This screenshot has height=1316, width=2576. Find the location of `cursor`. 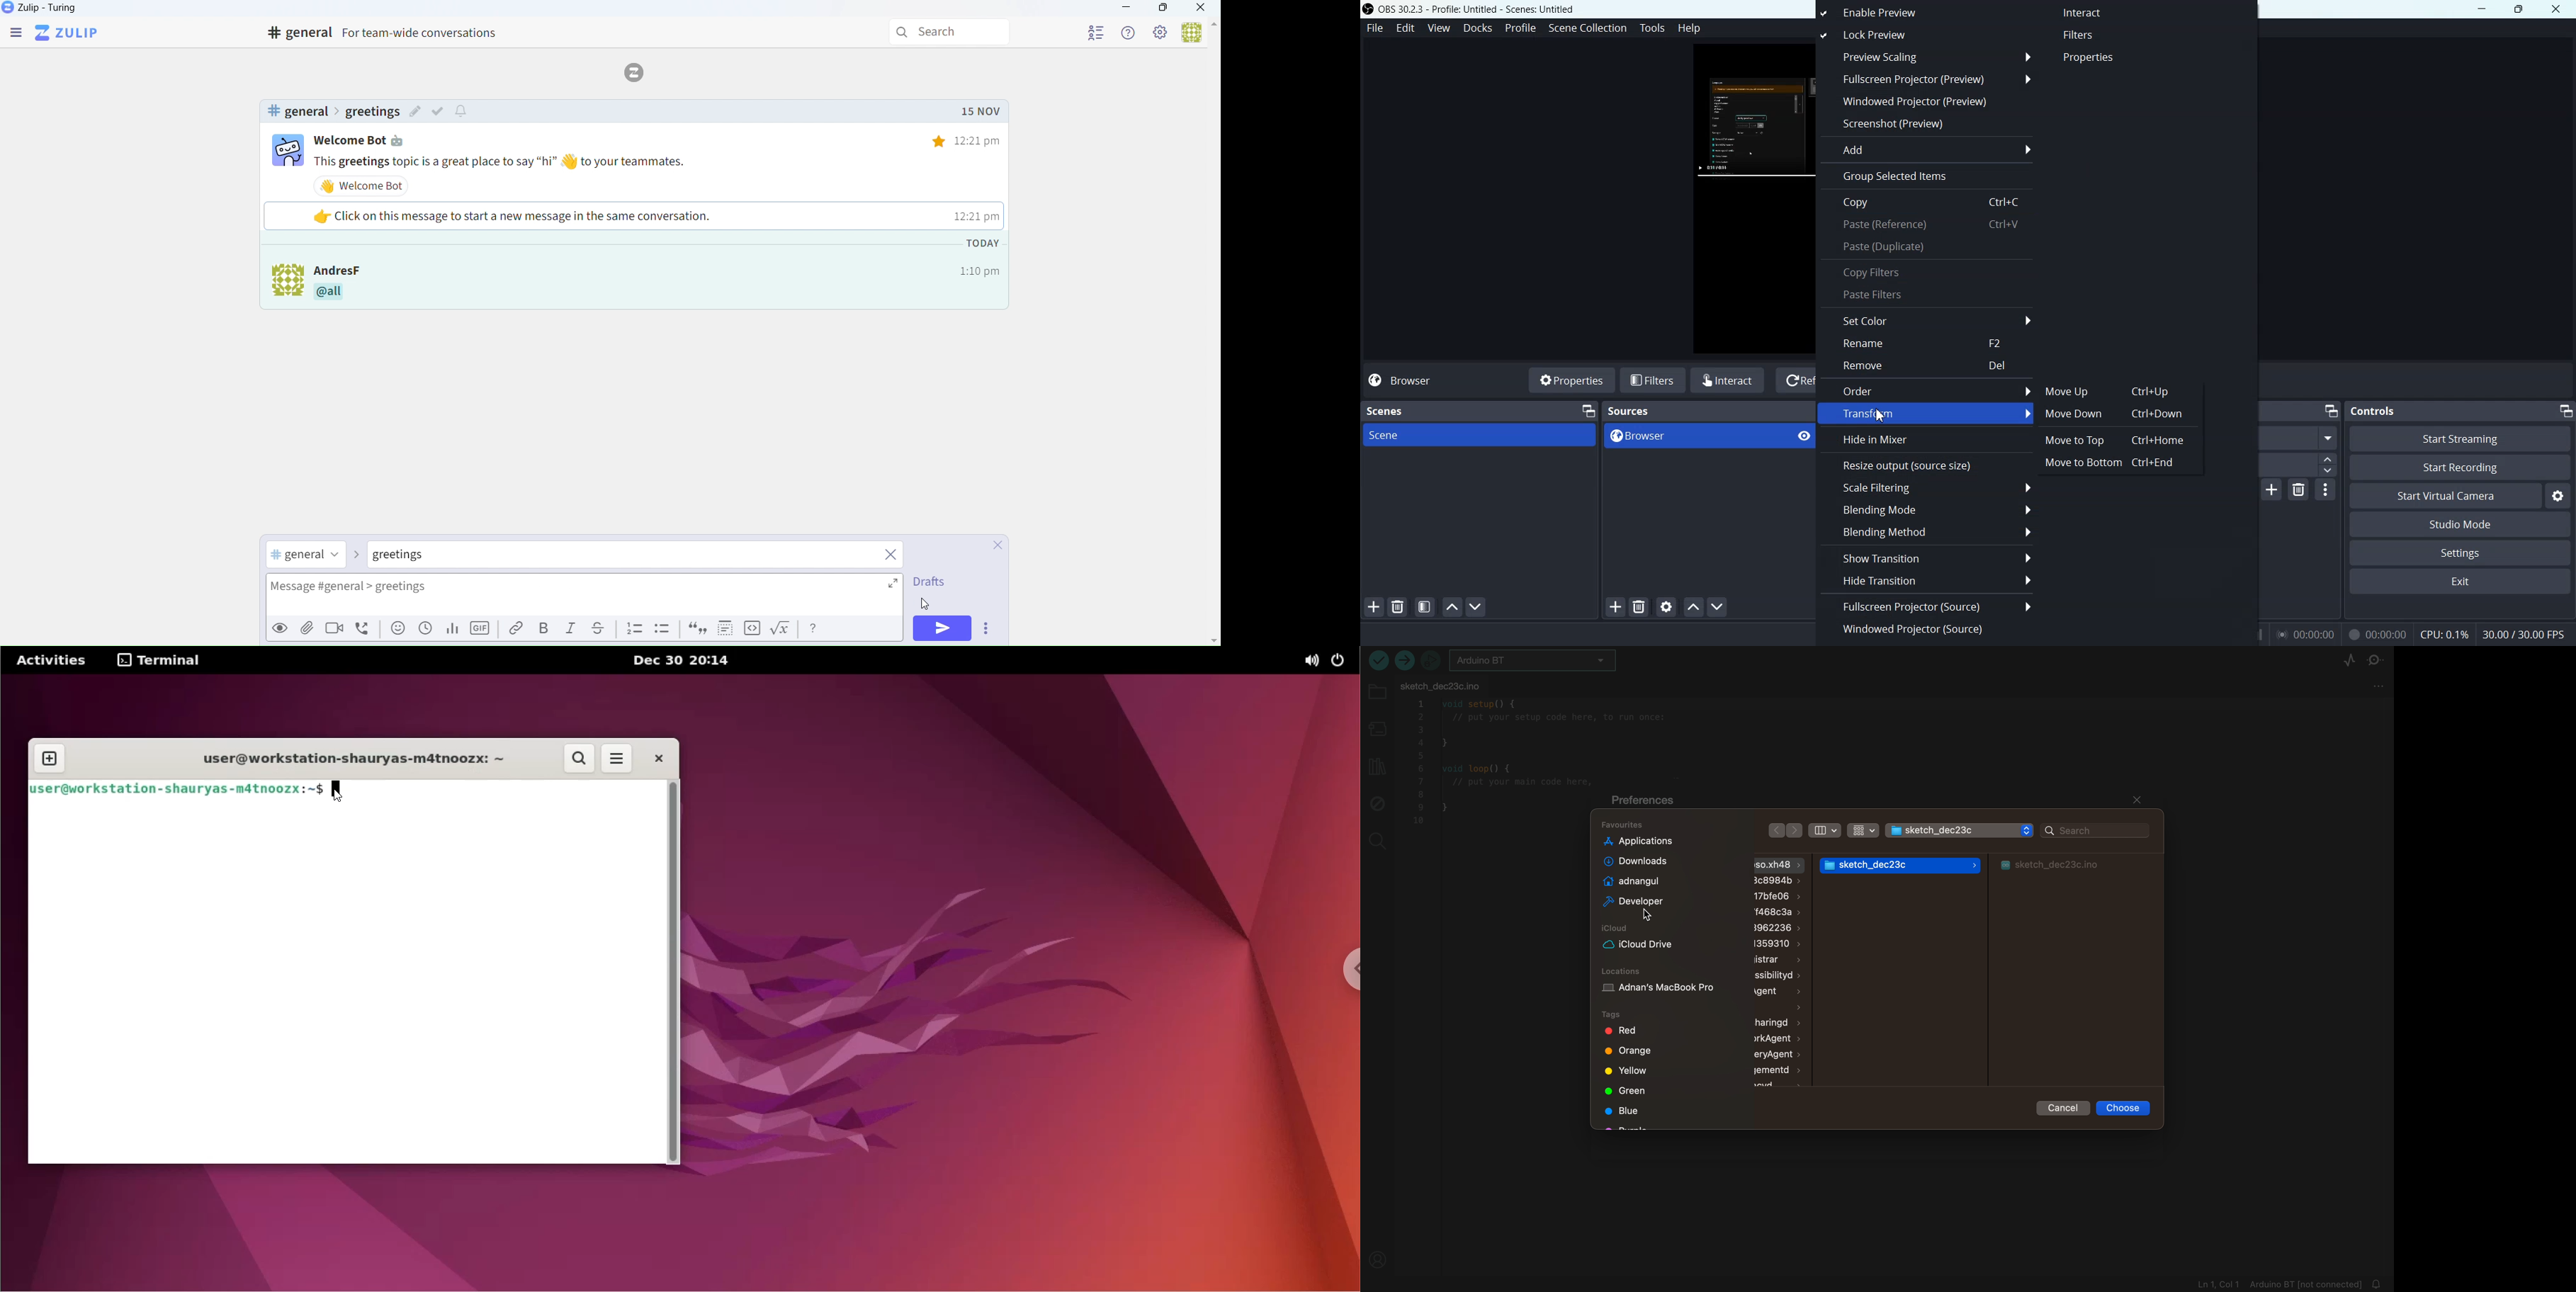

cursor is located at coordinates (927, 604).